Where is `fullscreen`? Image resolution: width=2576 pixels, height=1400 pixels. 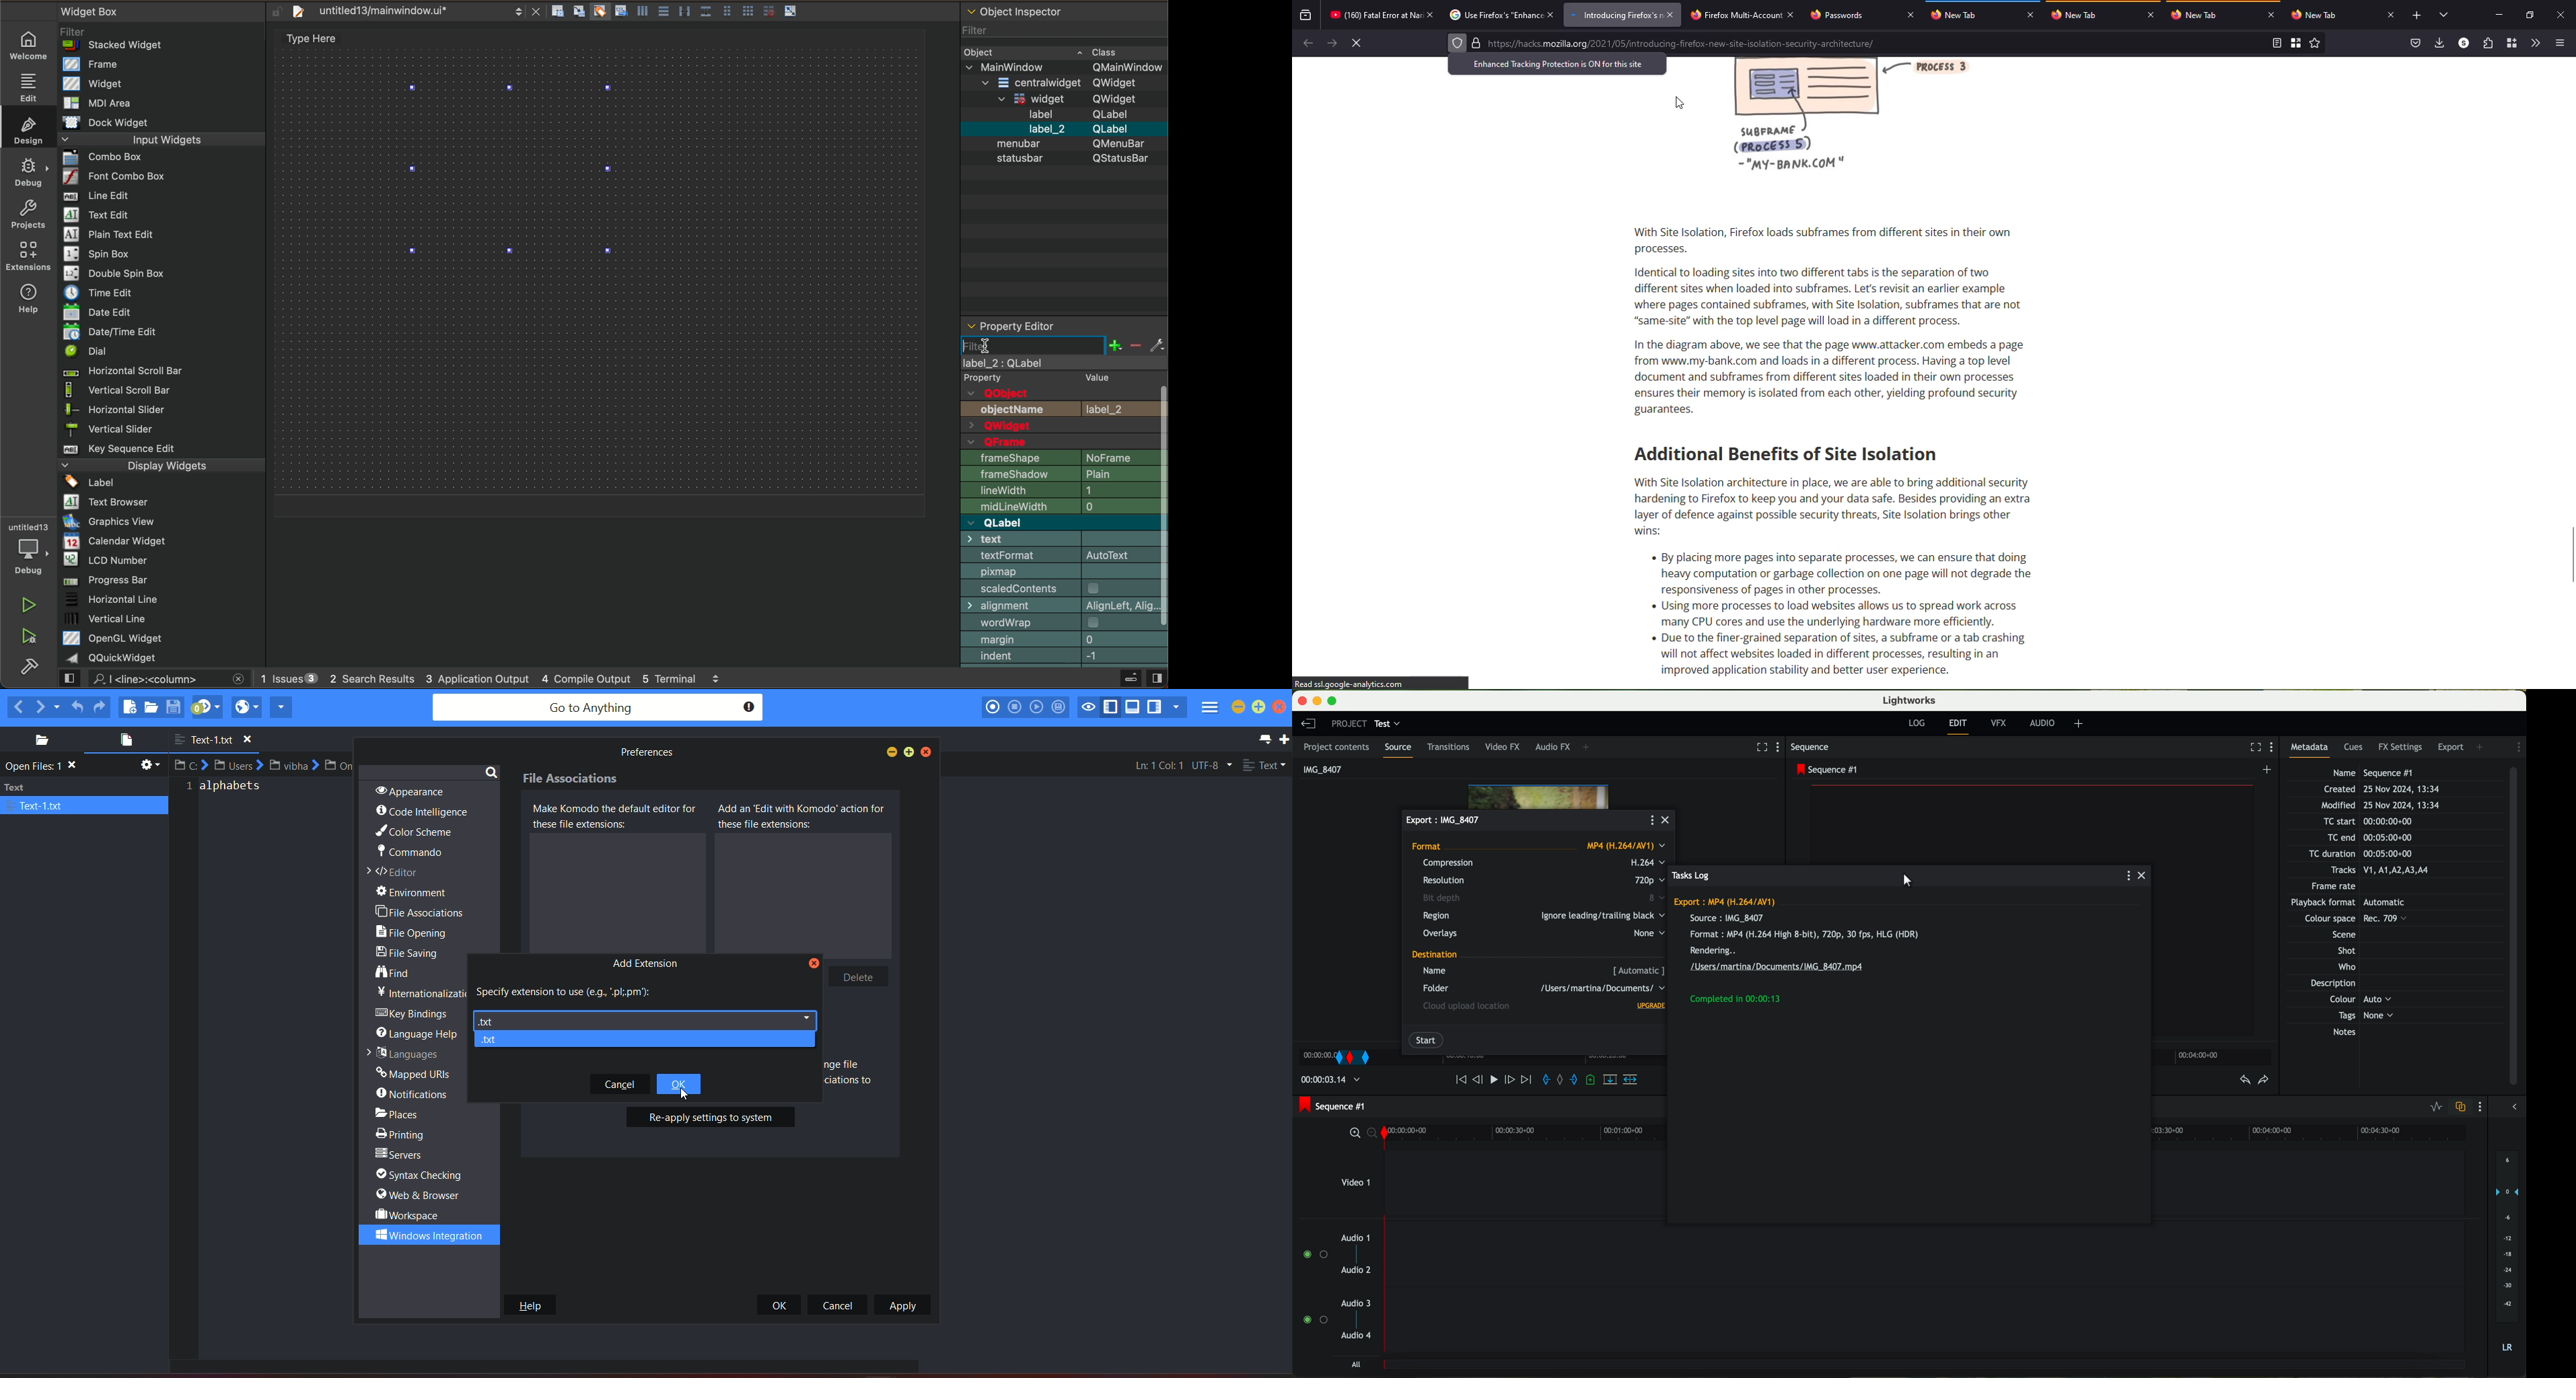
fullscreen is located at coordinates (1760, 747).